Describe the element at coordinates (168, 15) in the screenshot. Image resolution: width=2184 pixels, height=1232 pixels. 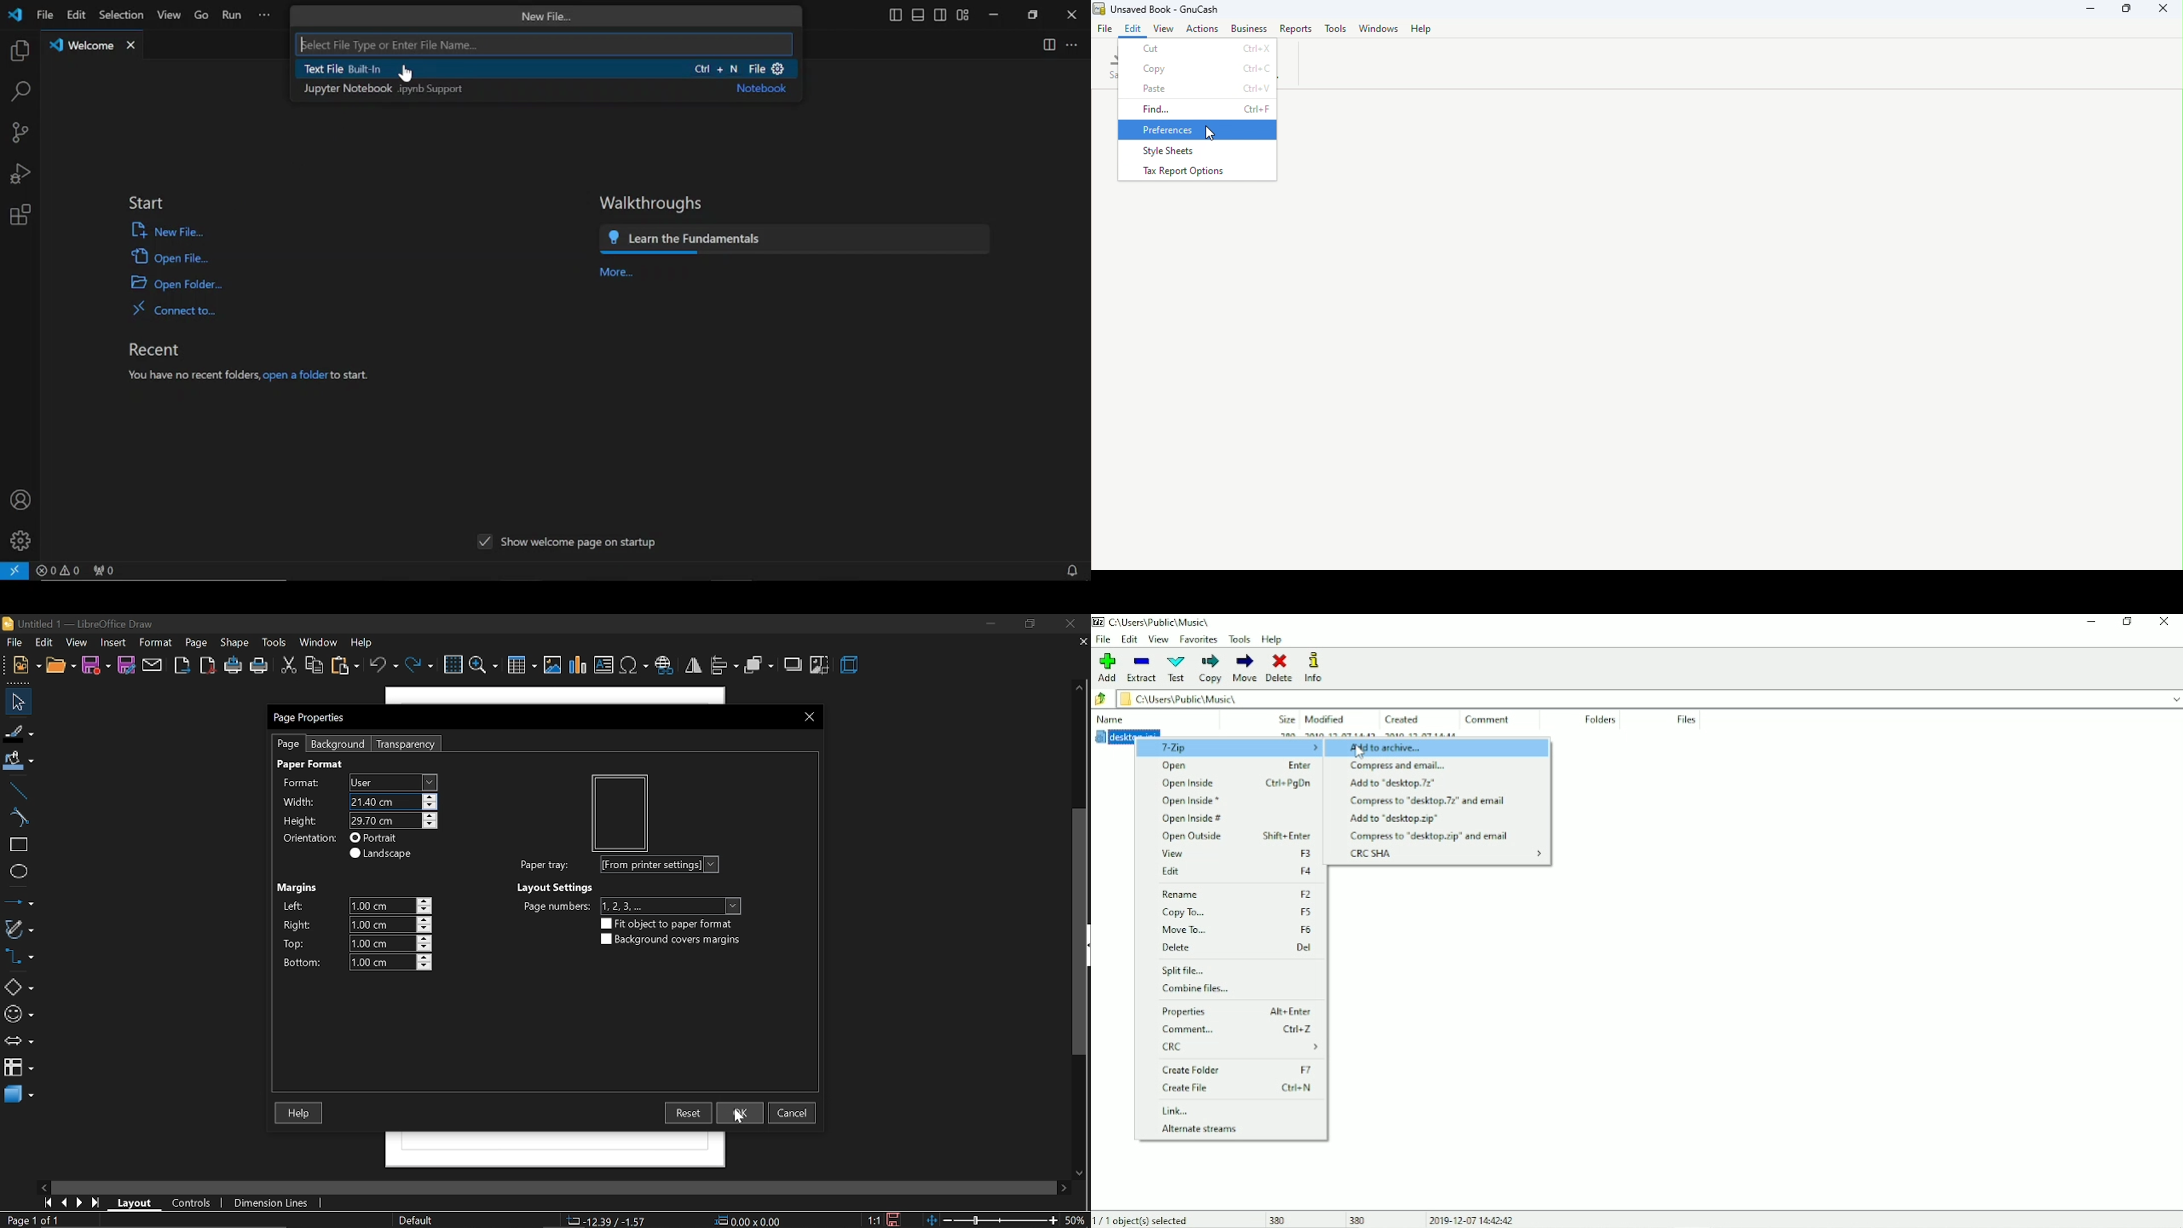
I see `view` at that location.